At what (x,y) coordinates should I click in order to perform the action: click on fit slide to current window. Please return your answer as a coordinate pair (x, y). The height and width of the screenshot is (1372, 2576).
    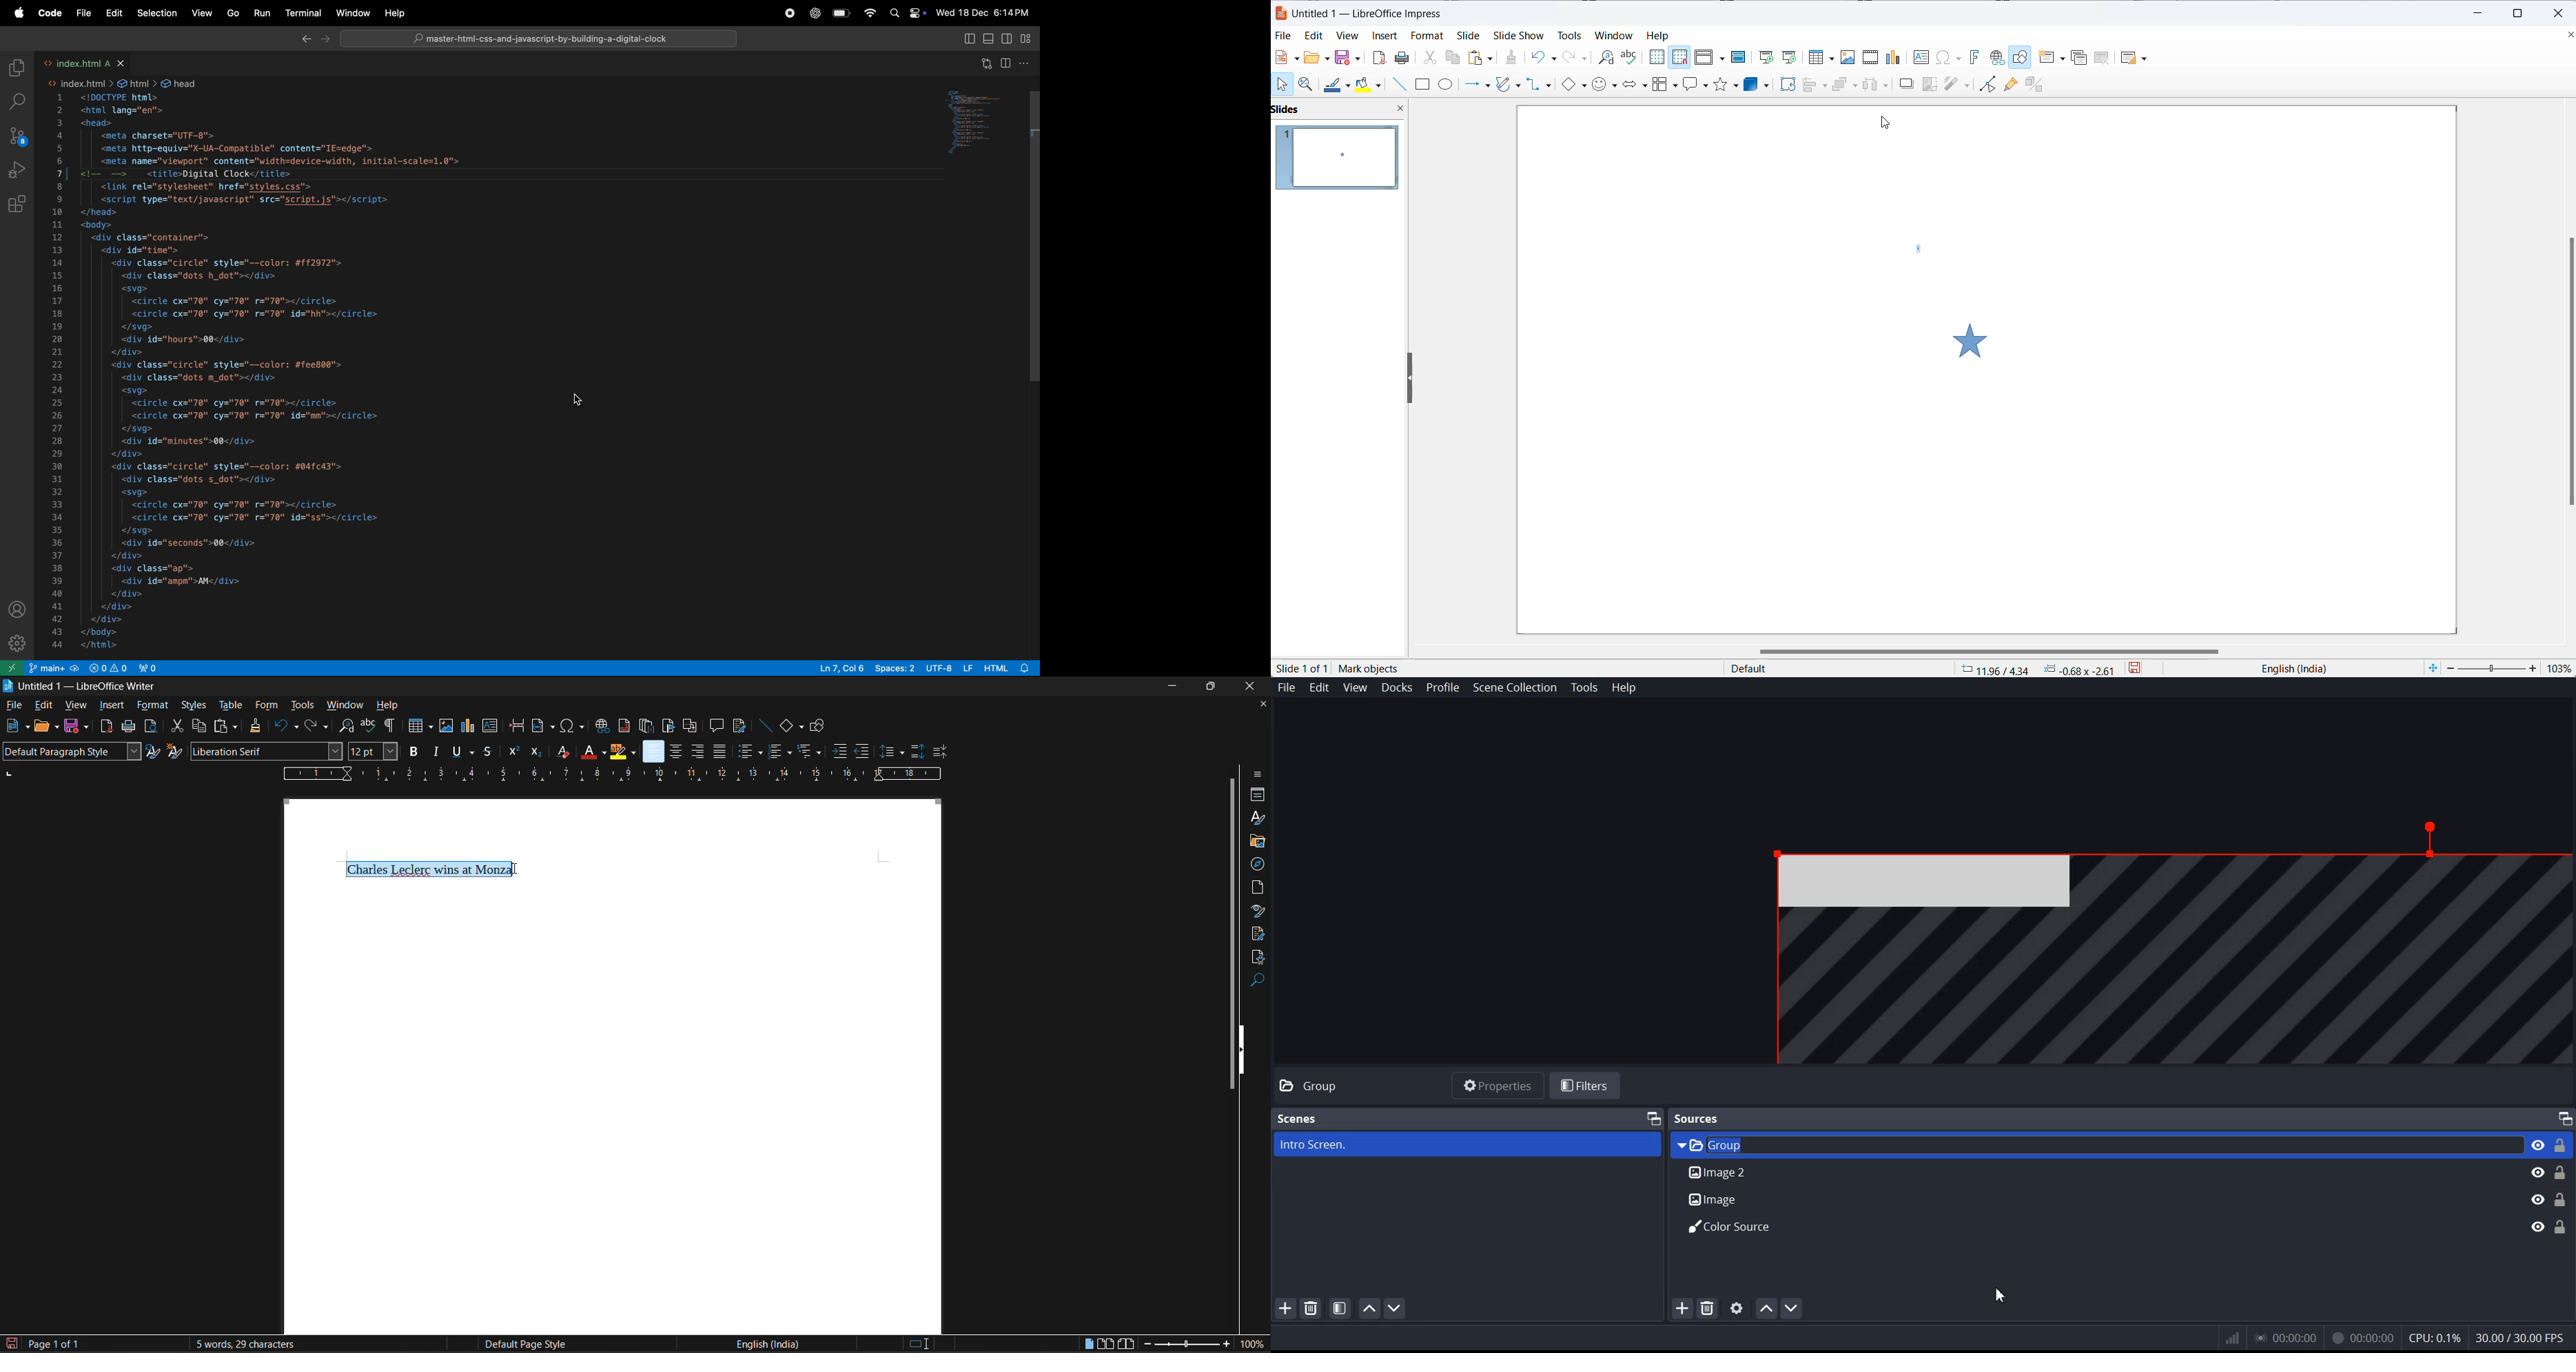
    Looking at the image, I should click on (2433, 668).